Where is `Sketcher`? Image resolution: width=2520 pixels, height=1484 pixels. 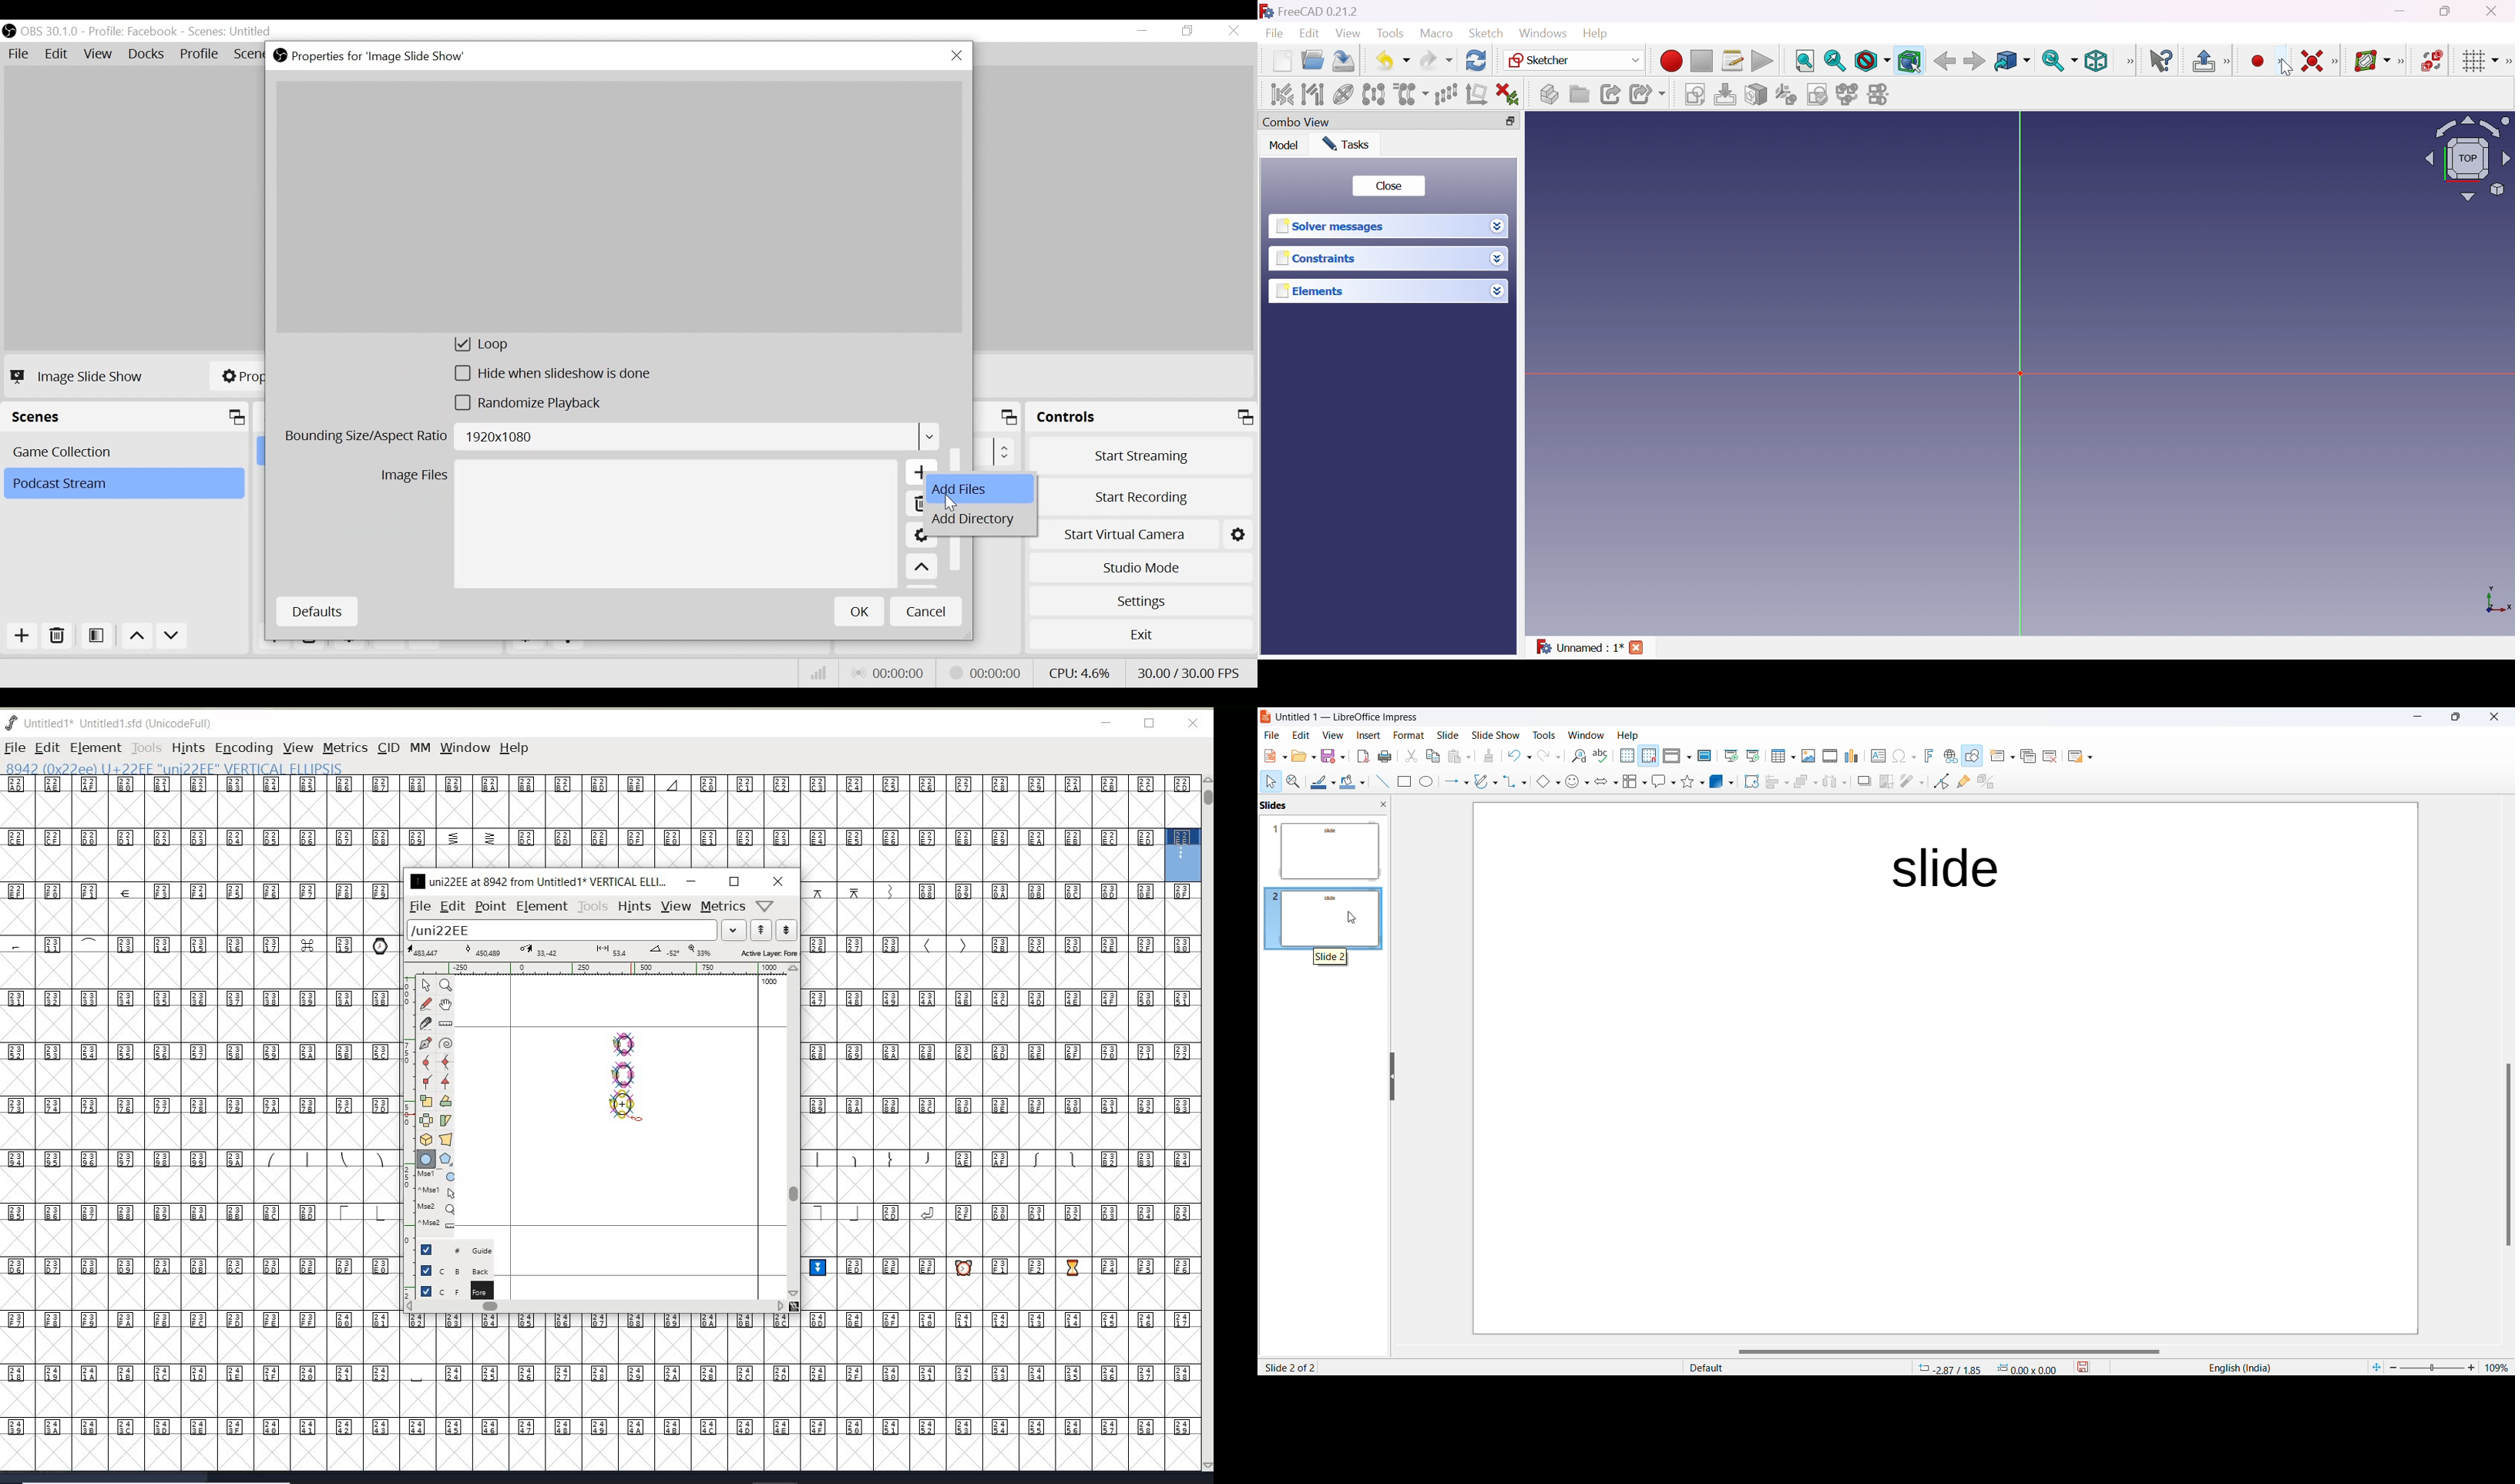
Sketcher is located at coordinates (1576, 59).